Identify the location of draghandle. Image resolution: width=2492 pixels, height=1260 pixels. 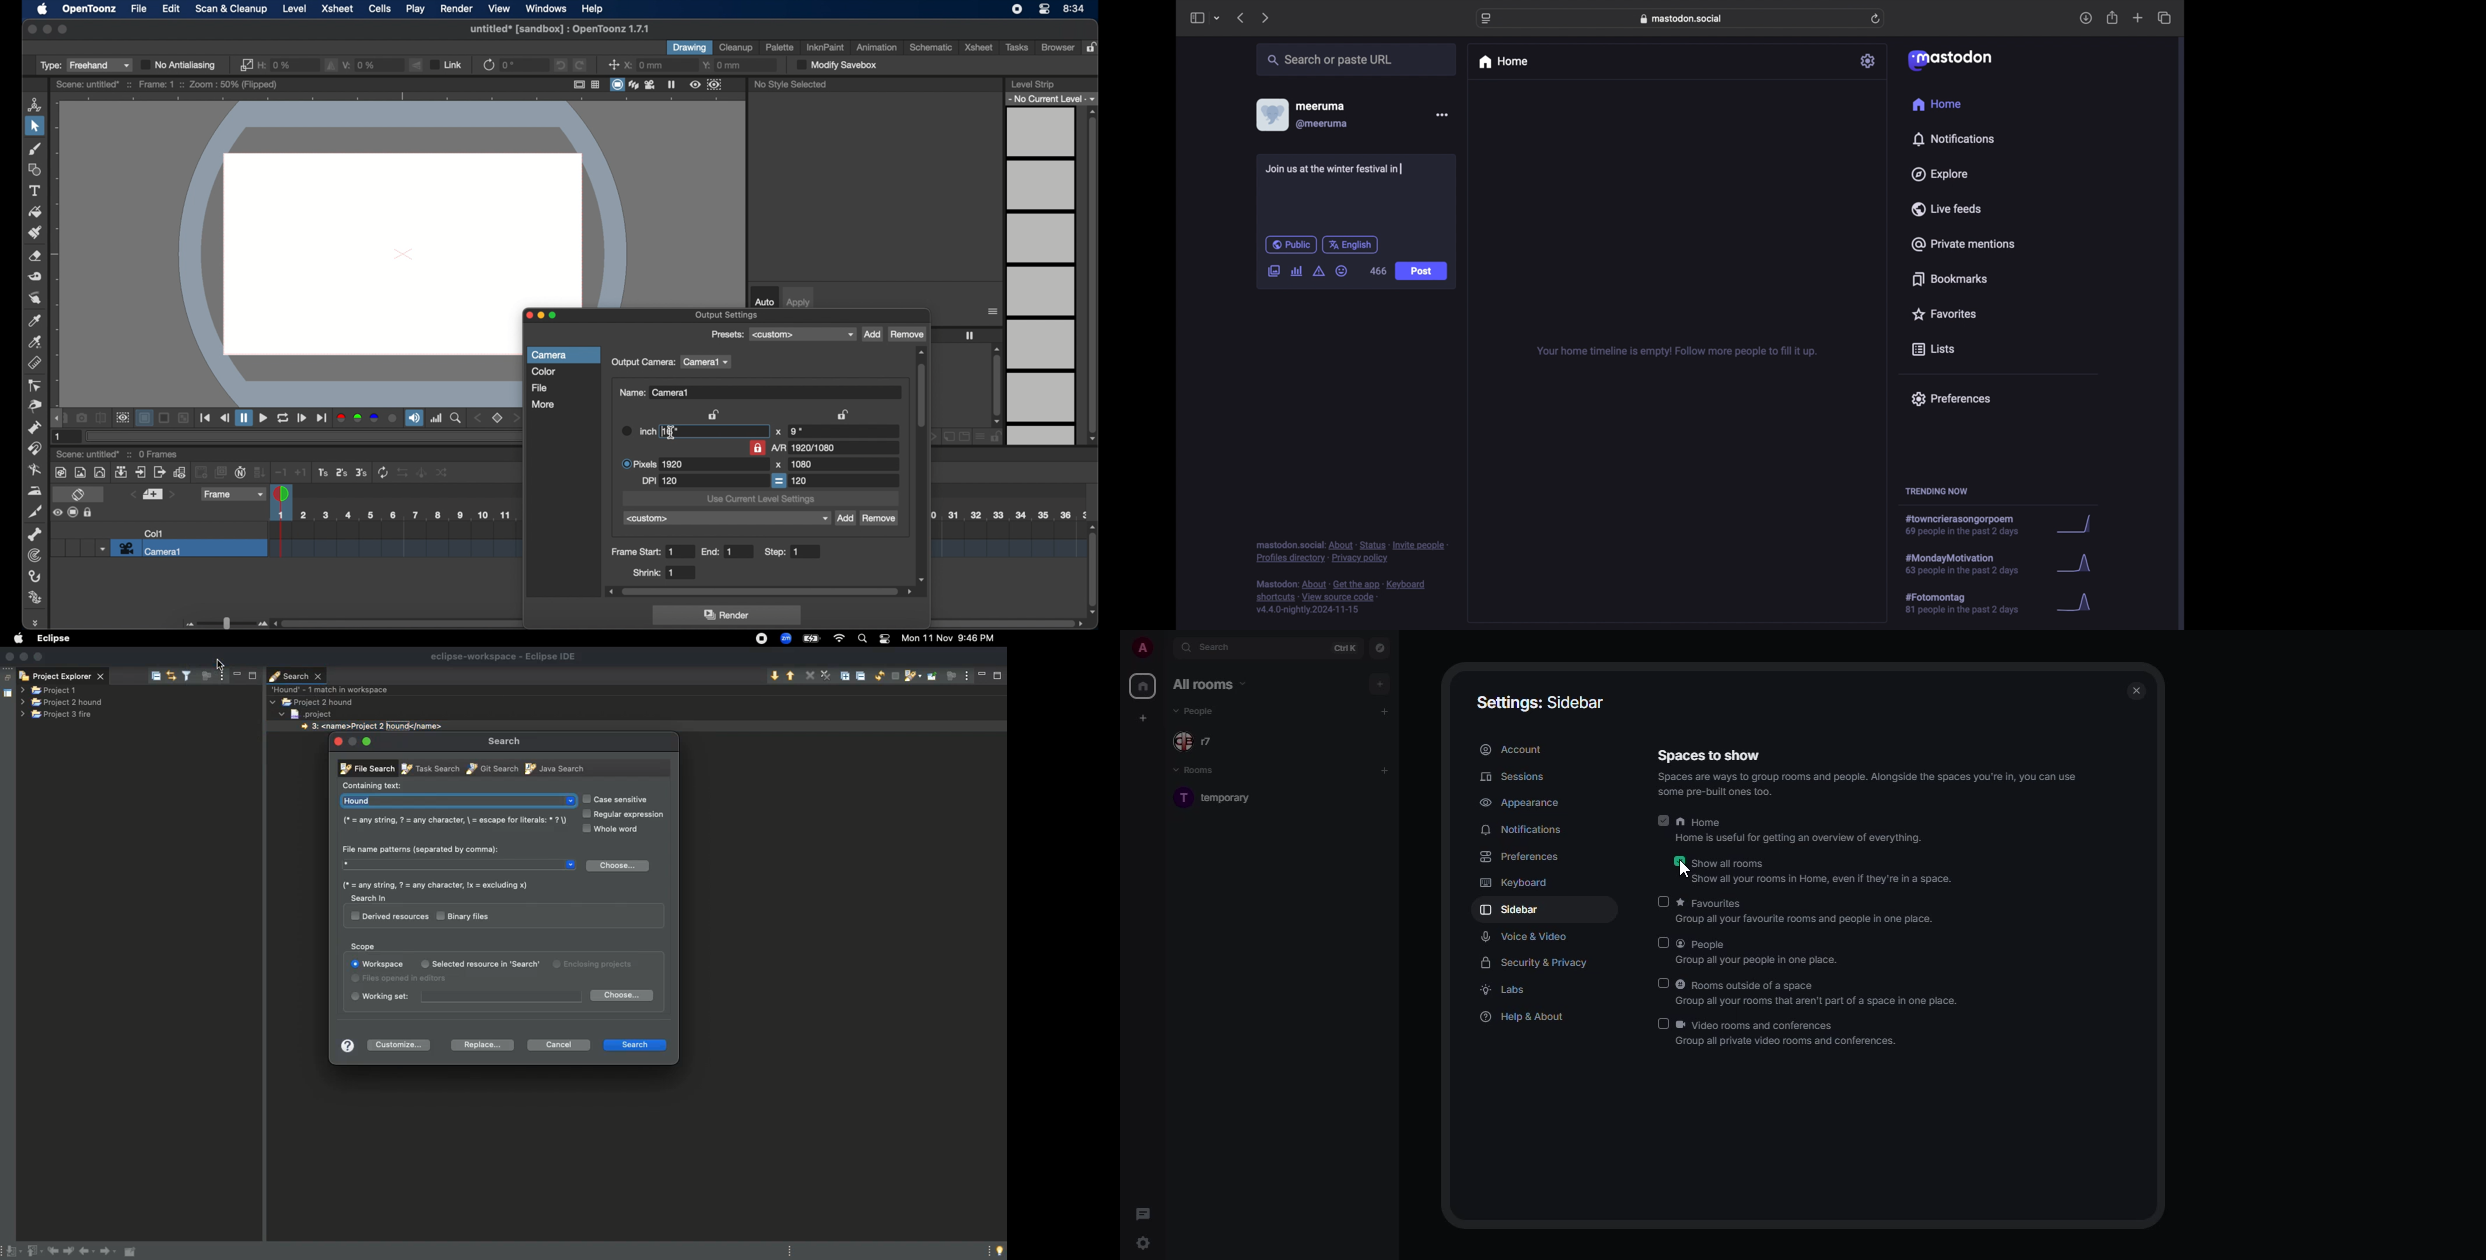
(57, 419).